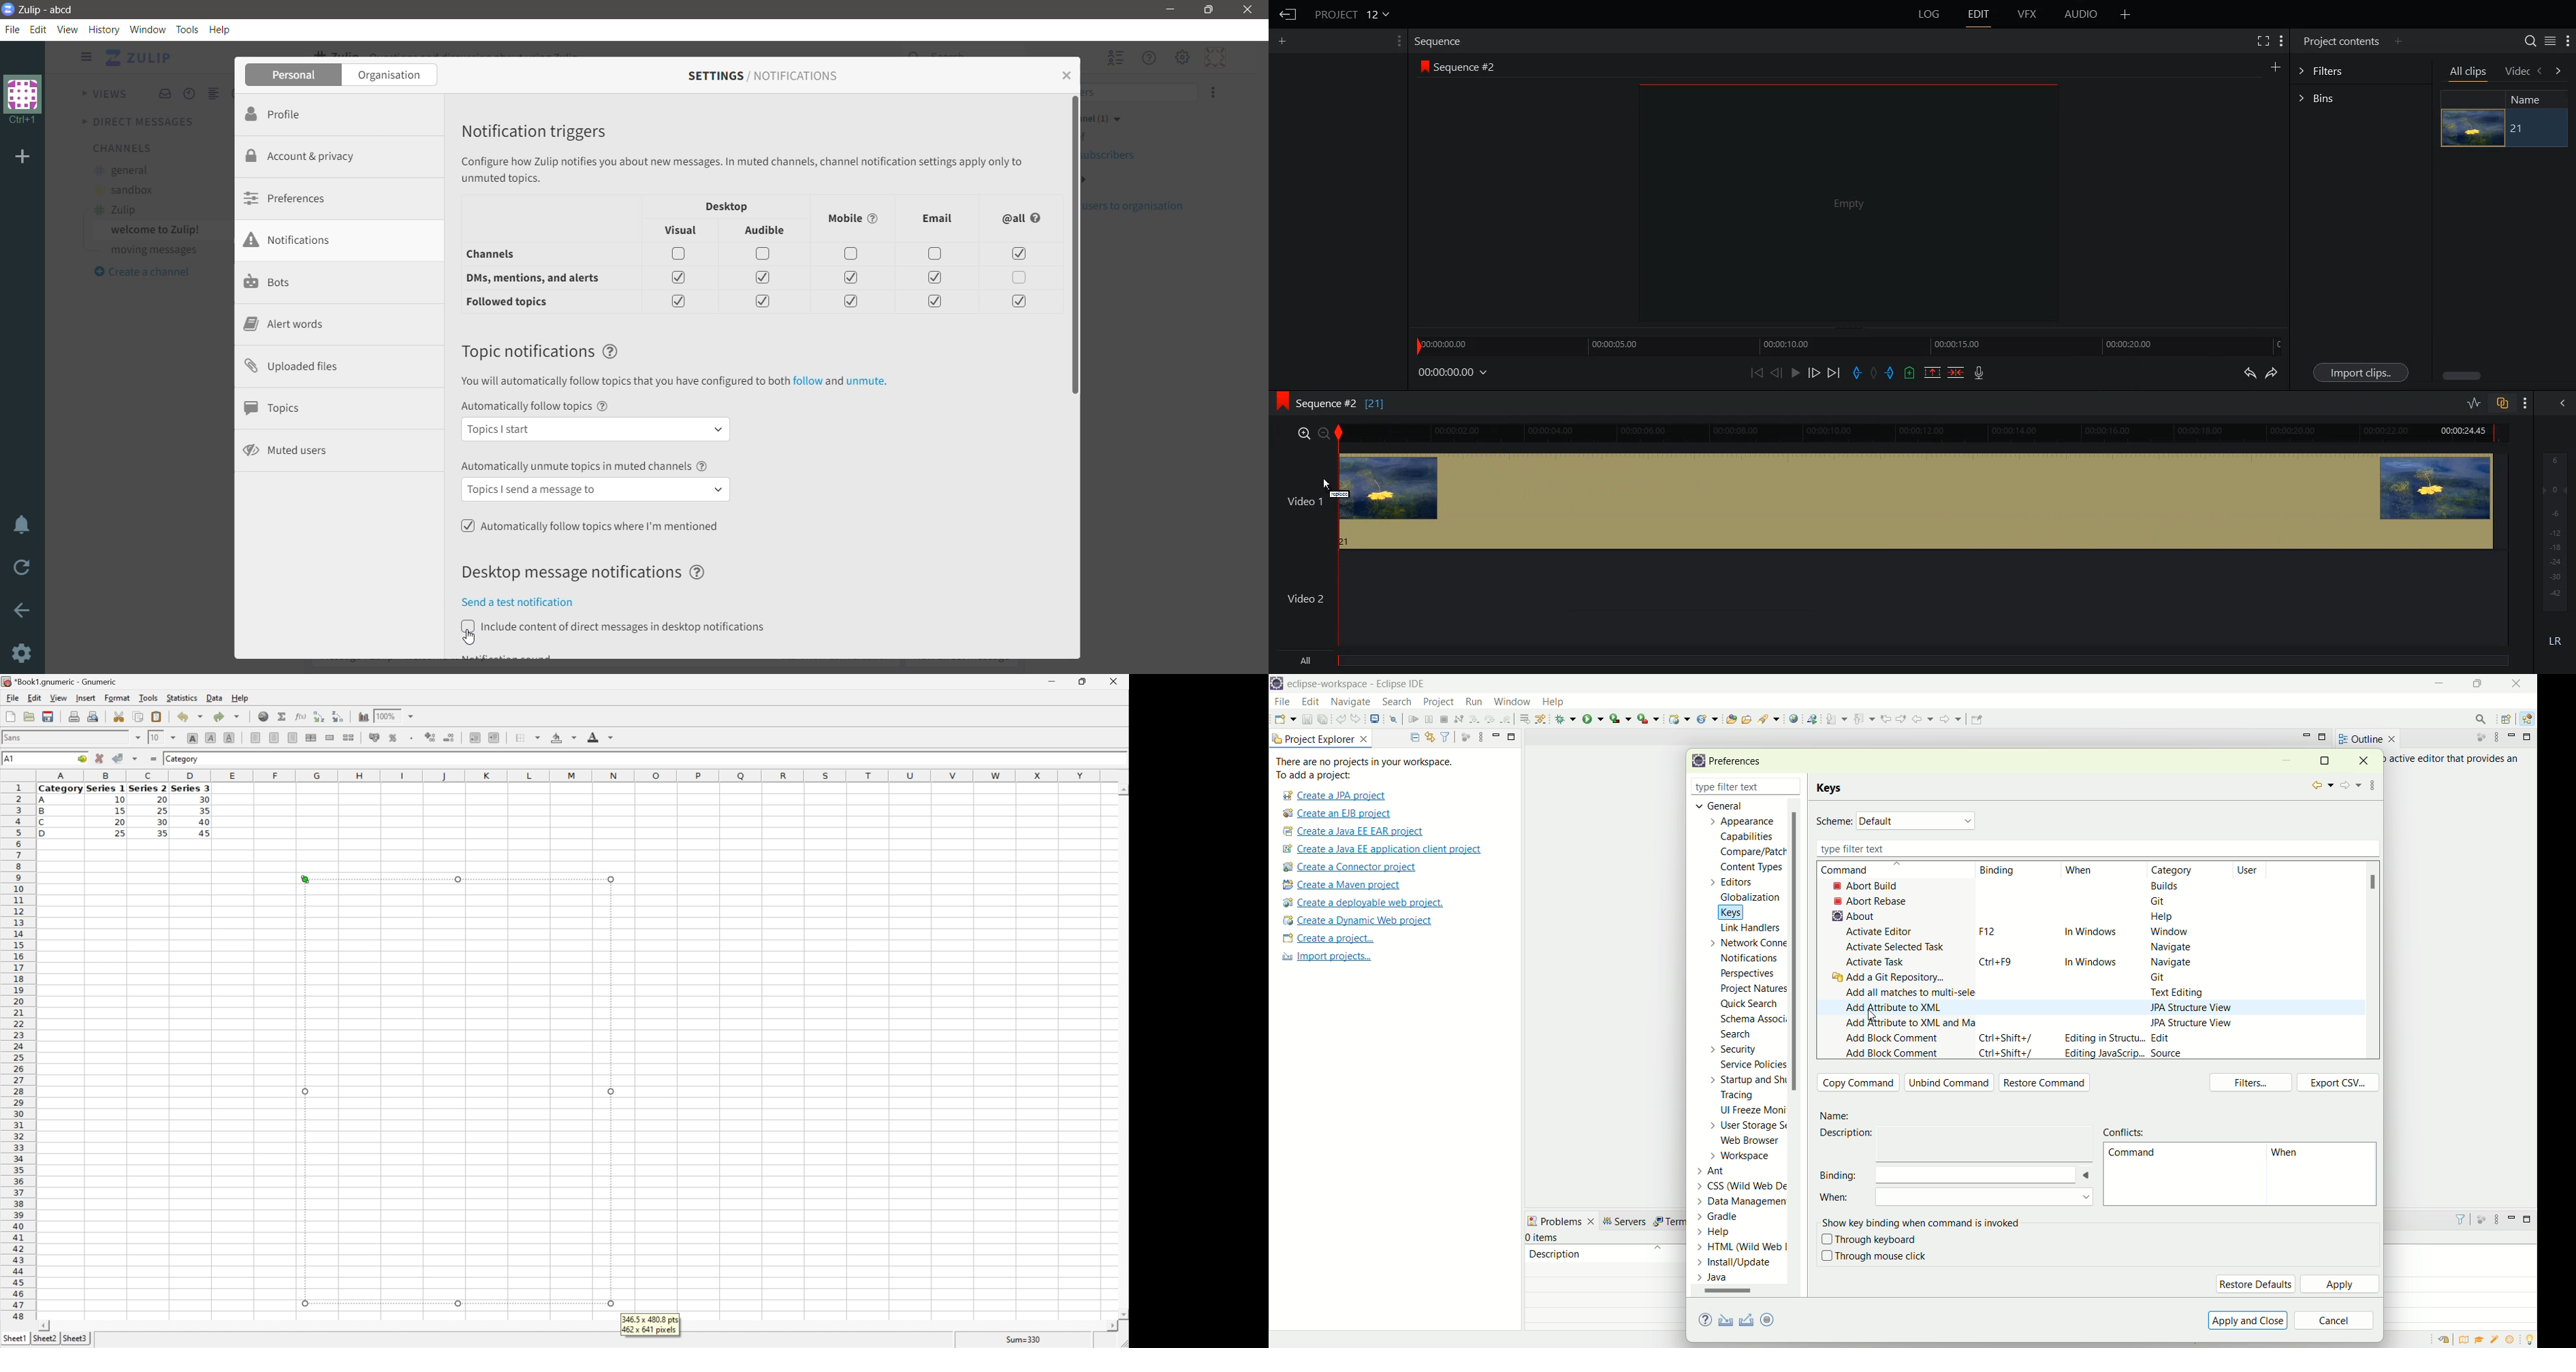 The image size is (2576, 1372). What do you see at coordinates (2541, 72) in the screenshot?
I see `backward` at bounding box center [2541, 72].